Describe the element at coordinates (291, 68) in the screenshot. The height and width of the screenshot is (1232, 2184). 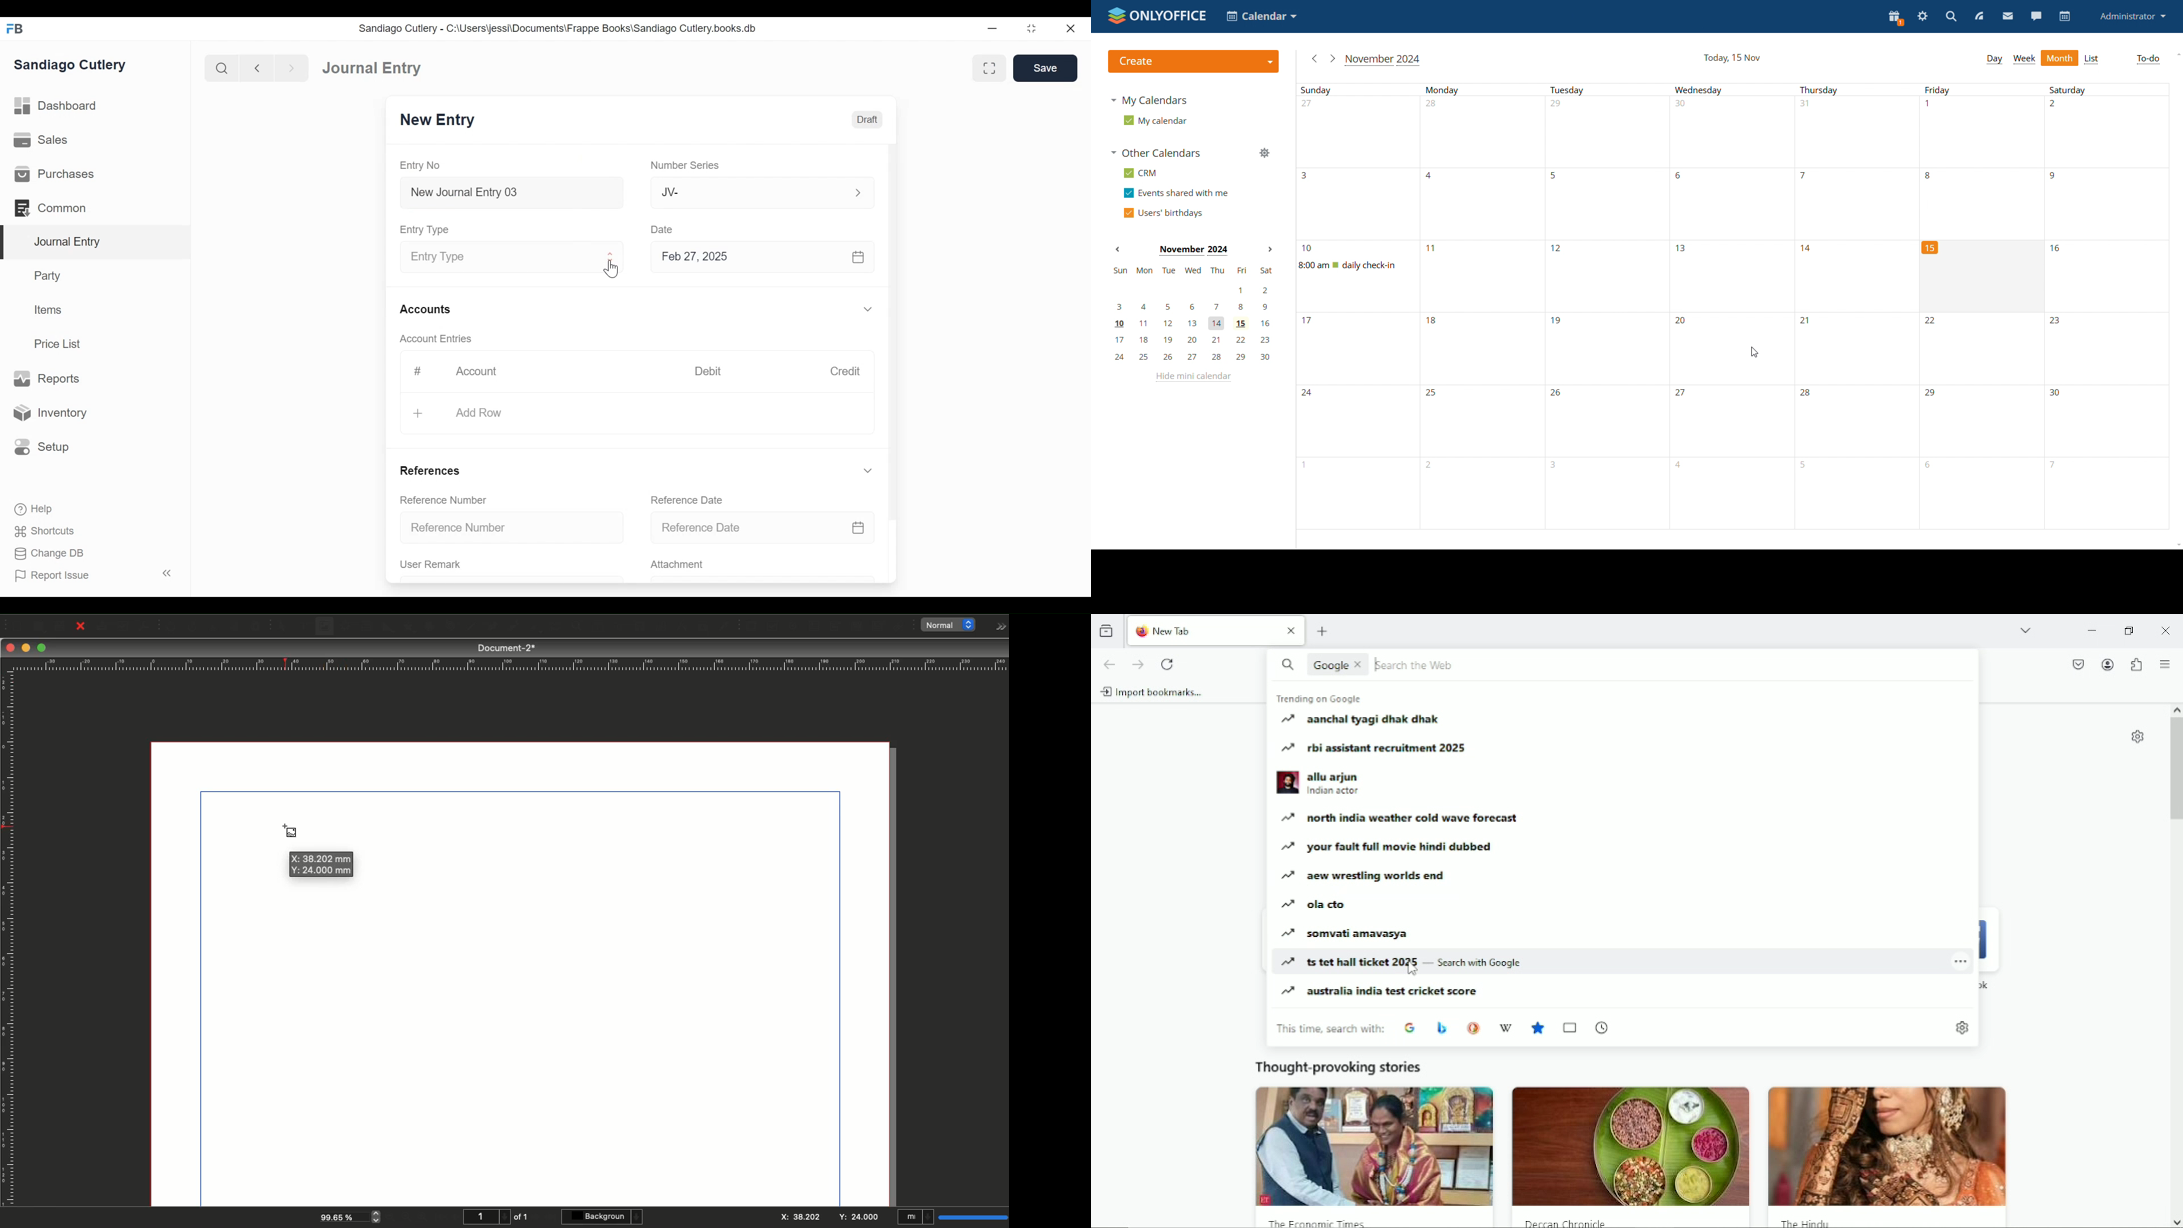
I see `Navigate forward` at that location.